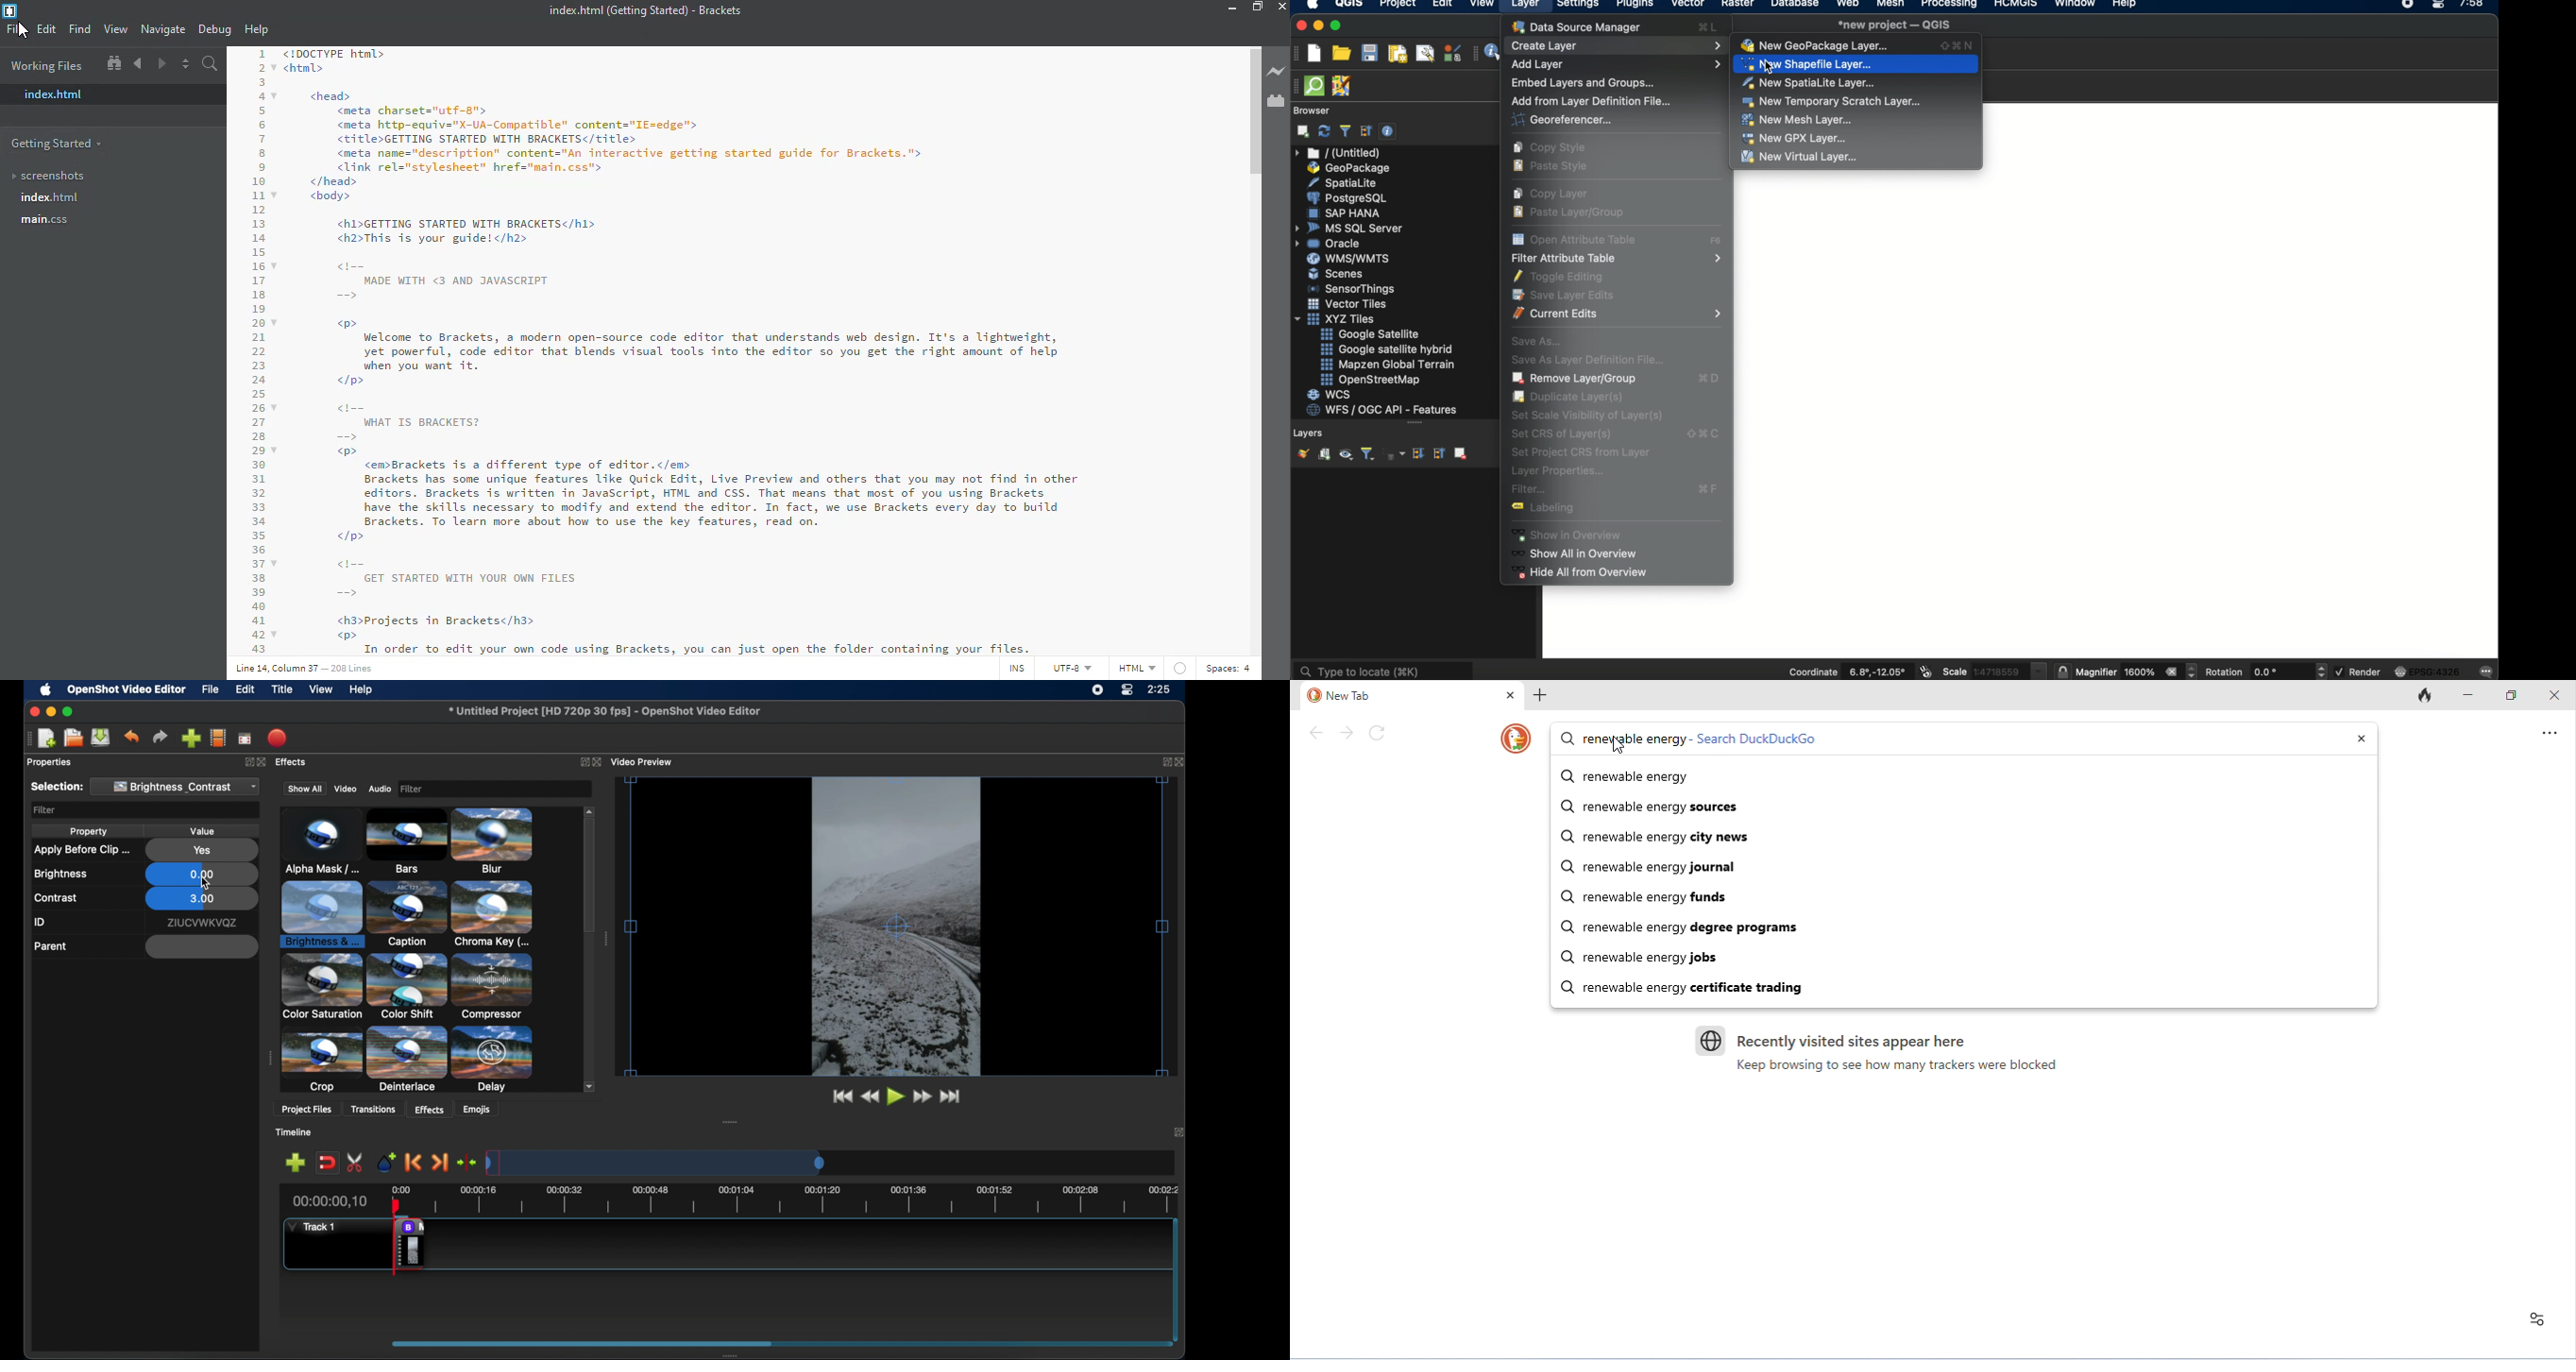 Image resolution: width=2576 pixels, height=1372 pixels. Describe the element at coordinates (307, 1109) in the screenshot. I see `project files` at that location.